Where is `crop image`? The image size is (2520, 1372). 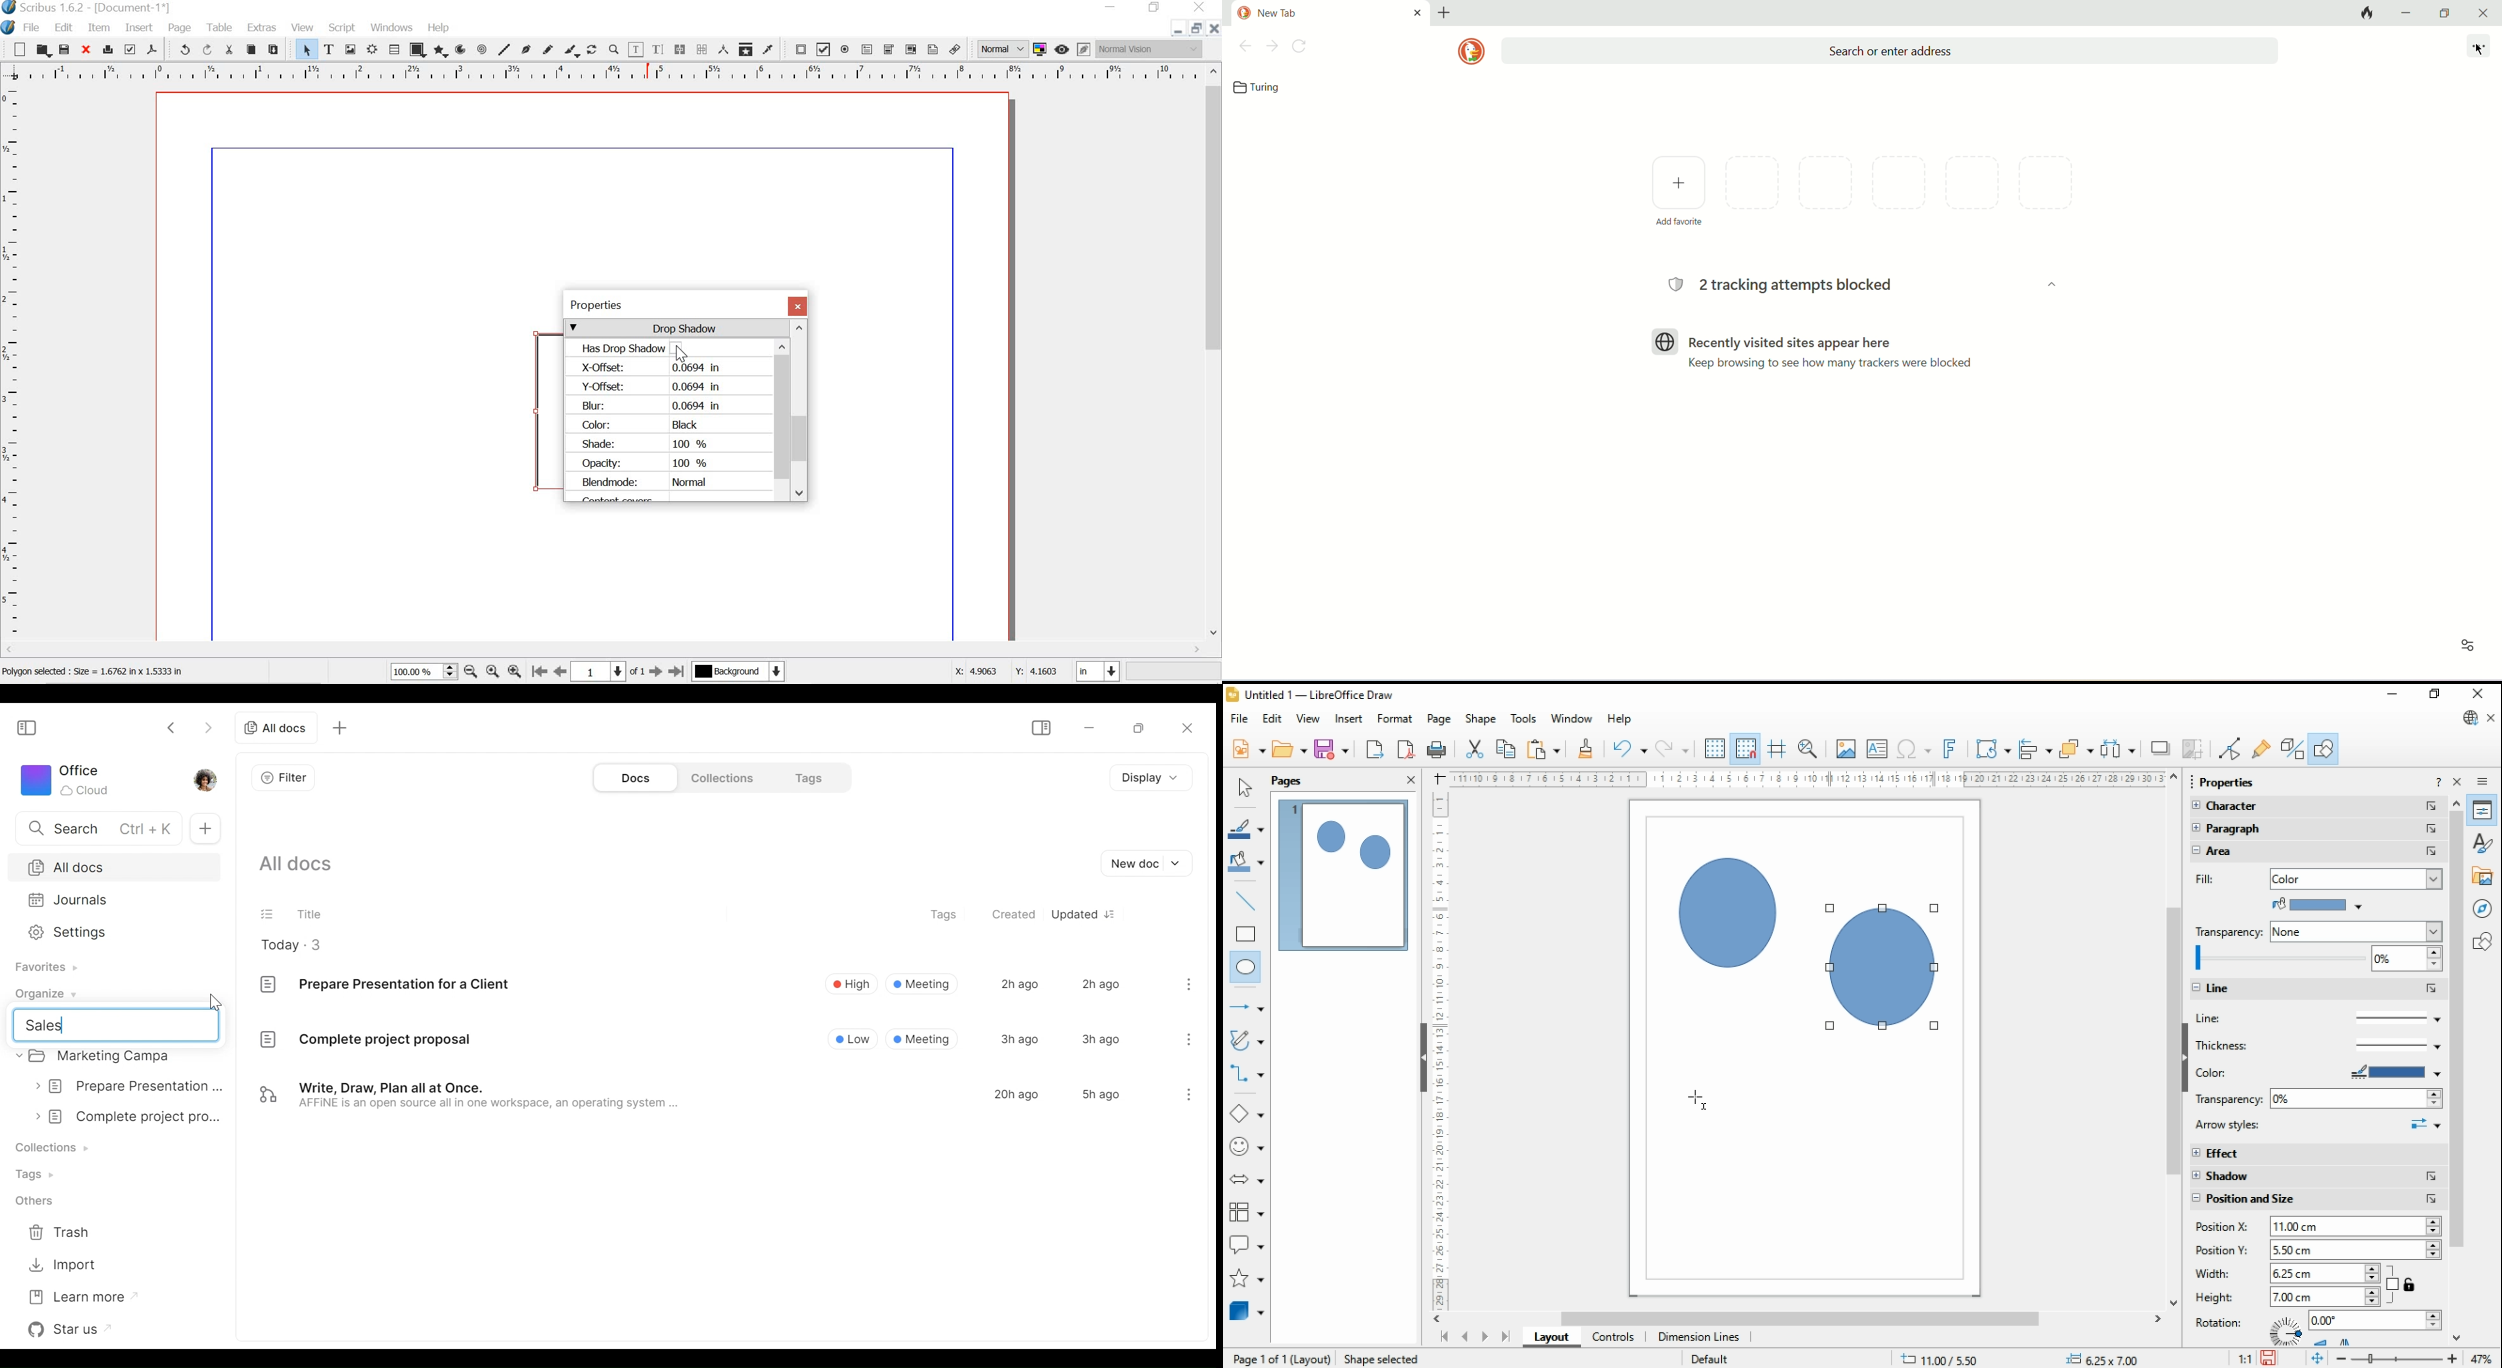 crop image is located at coordinates (2195, 749).